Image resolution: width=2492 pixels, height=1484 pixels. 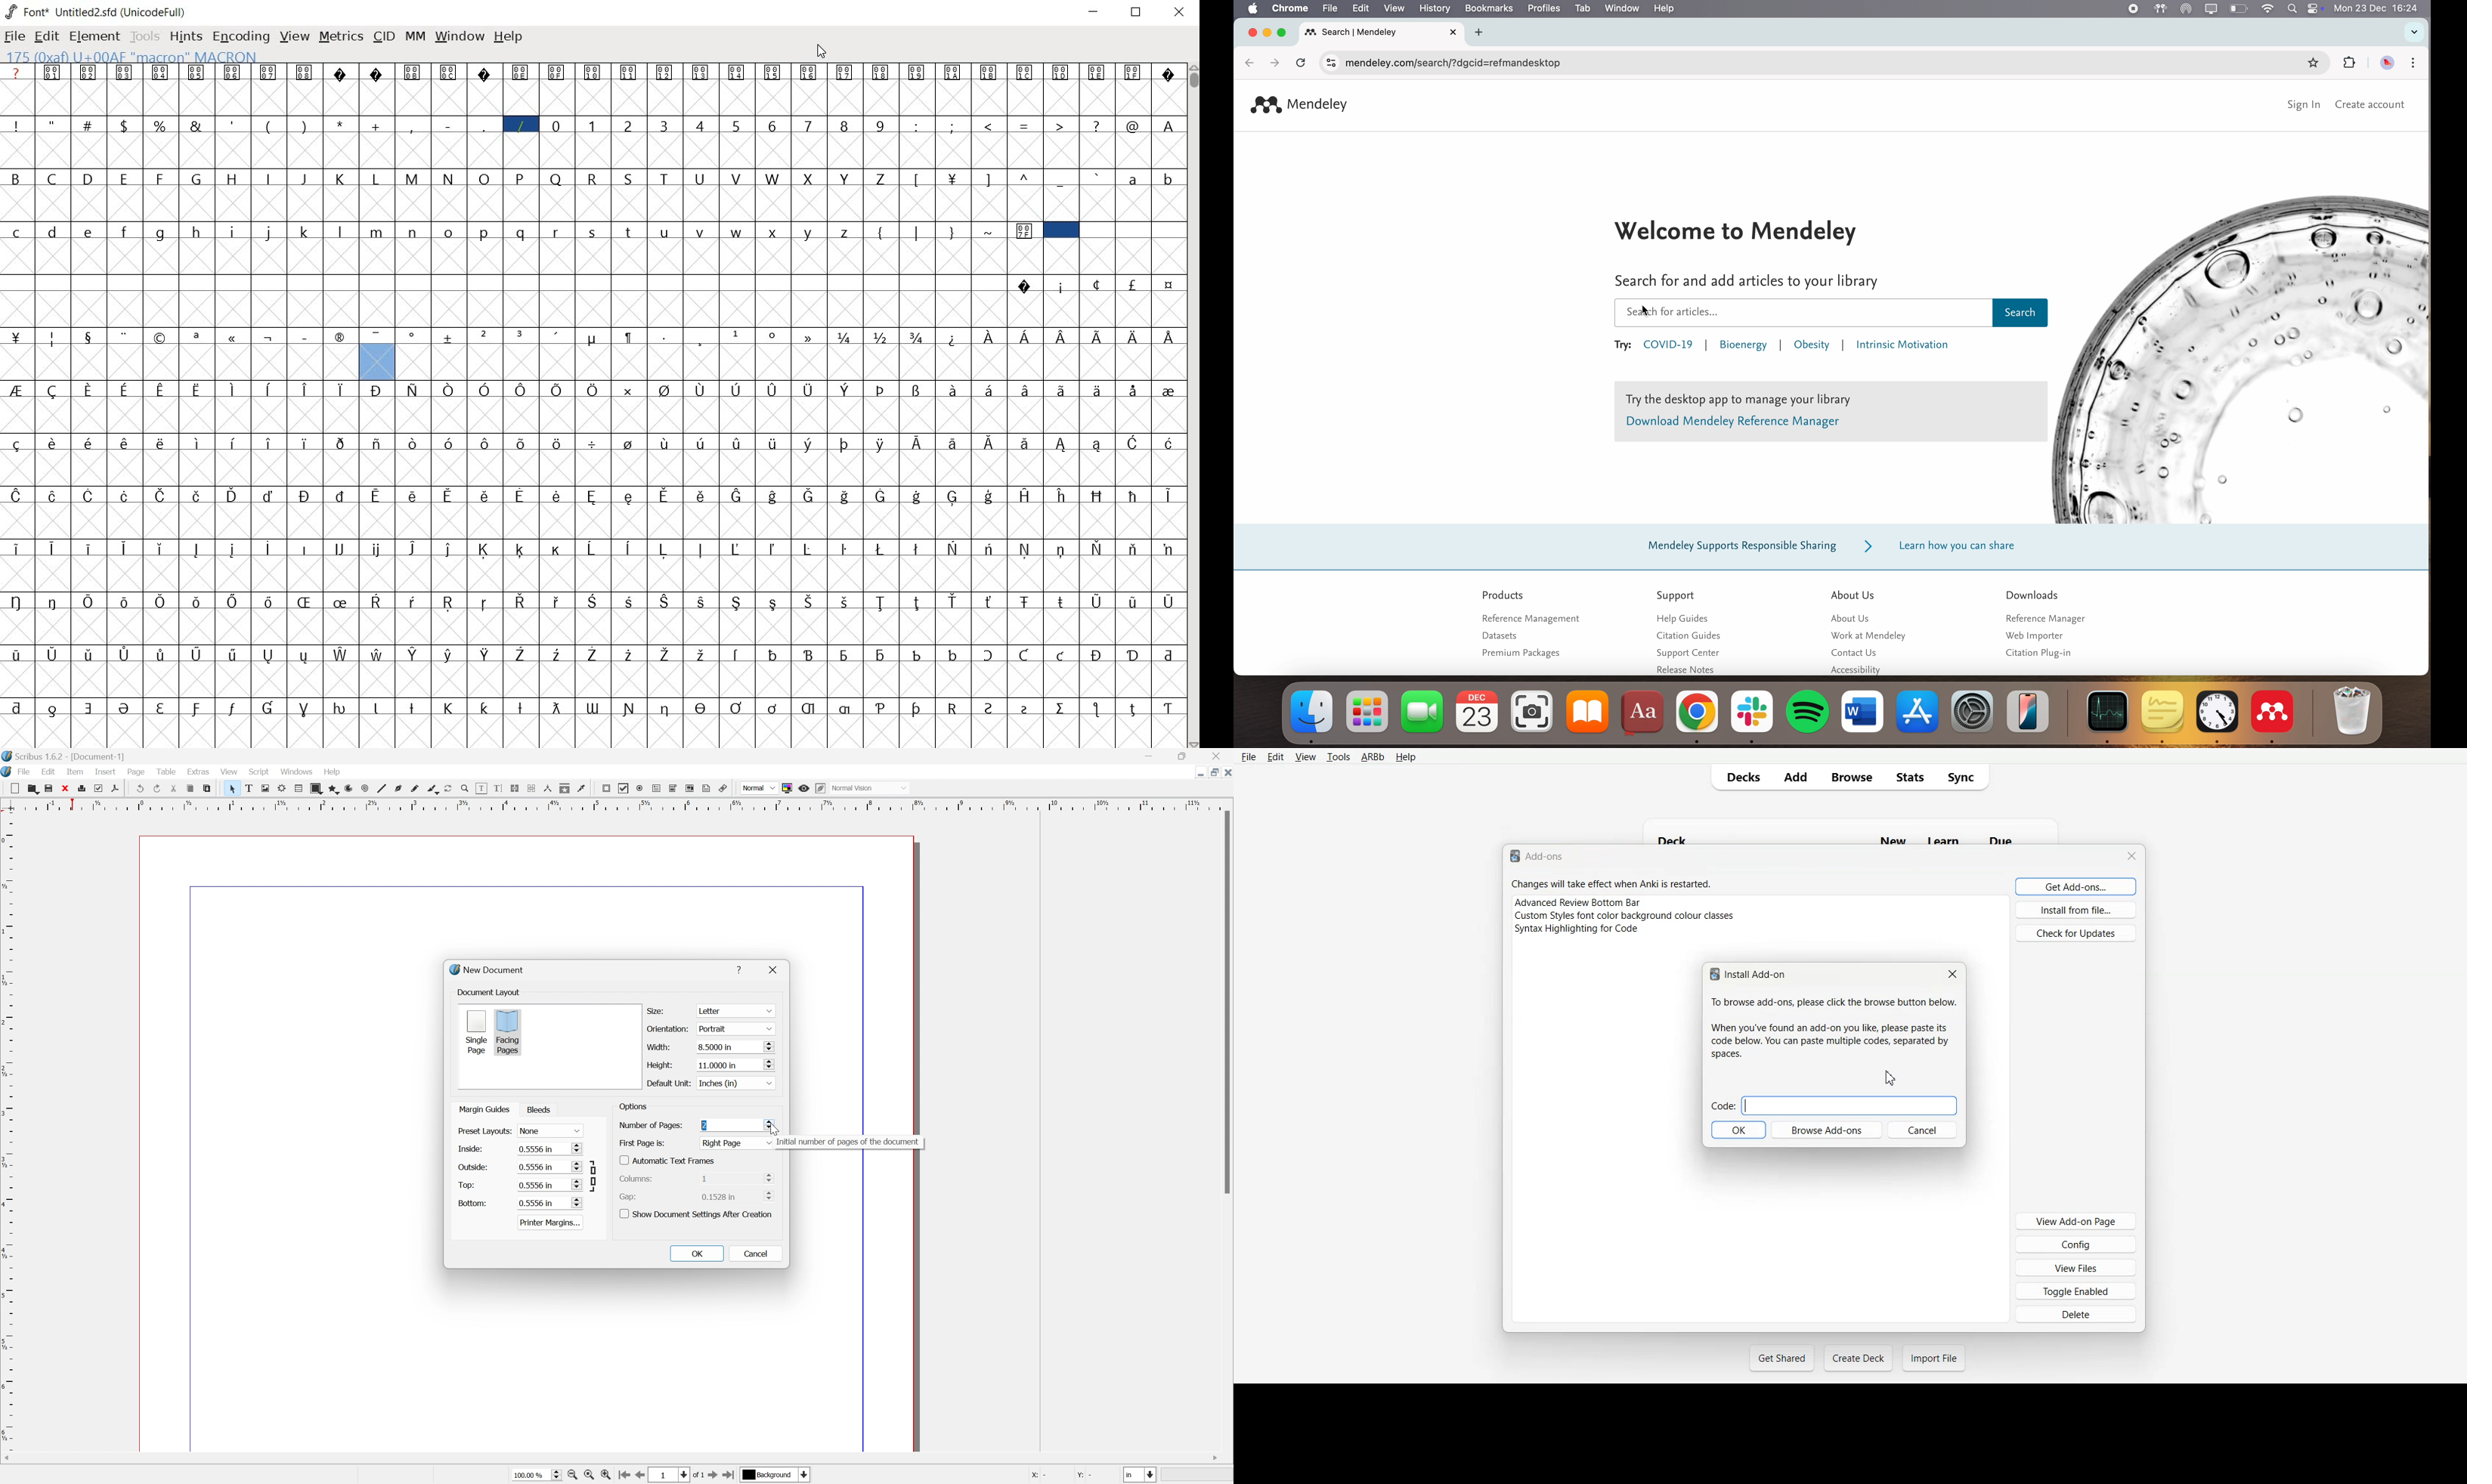 What do you see at coordinates (170, 773) in the screenshot?
I see `Table` at bounding box center [170, 773].